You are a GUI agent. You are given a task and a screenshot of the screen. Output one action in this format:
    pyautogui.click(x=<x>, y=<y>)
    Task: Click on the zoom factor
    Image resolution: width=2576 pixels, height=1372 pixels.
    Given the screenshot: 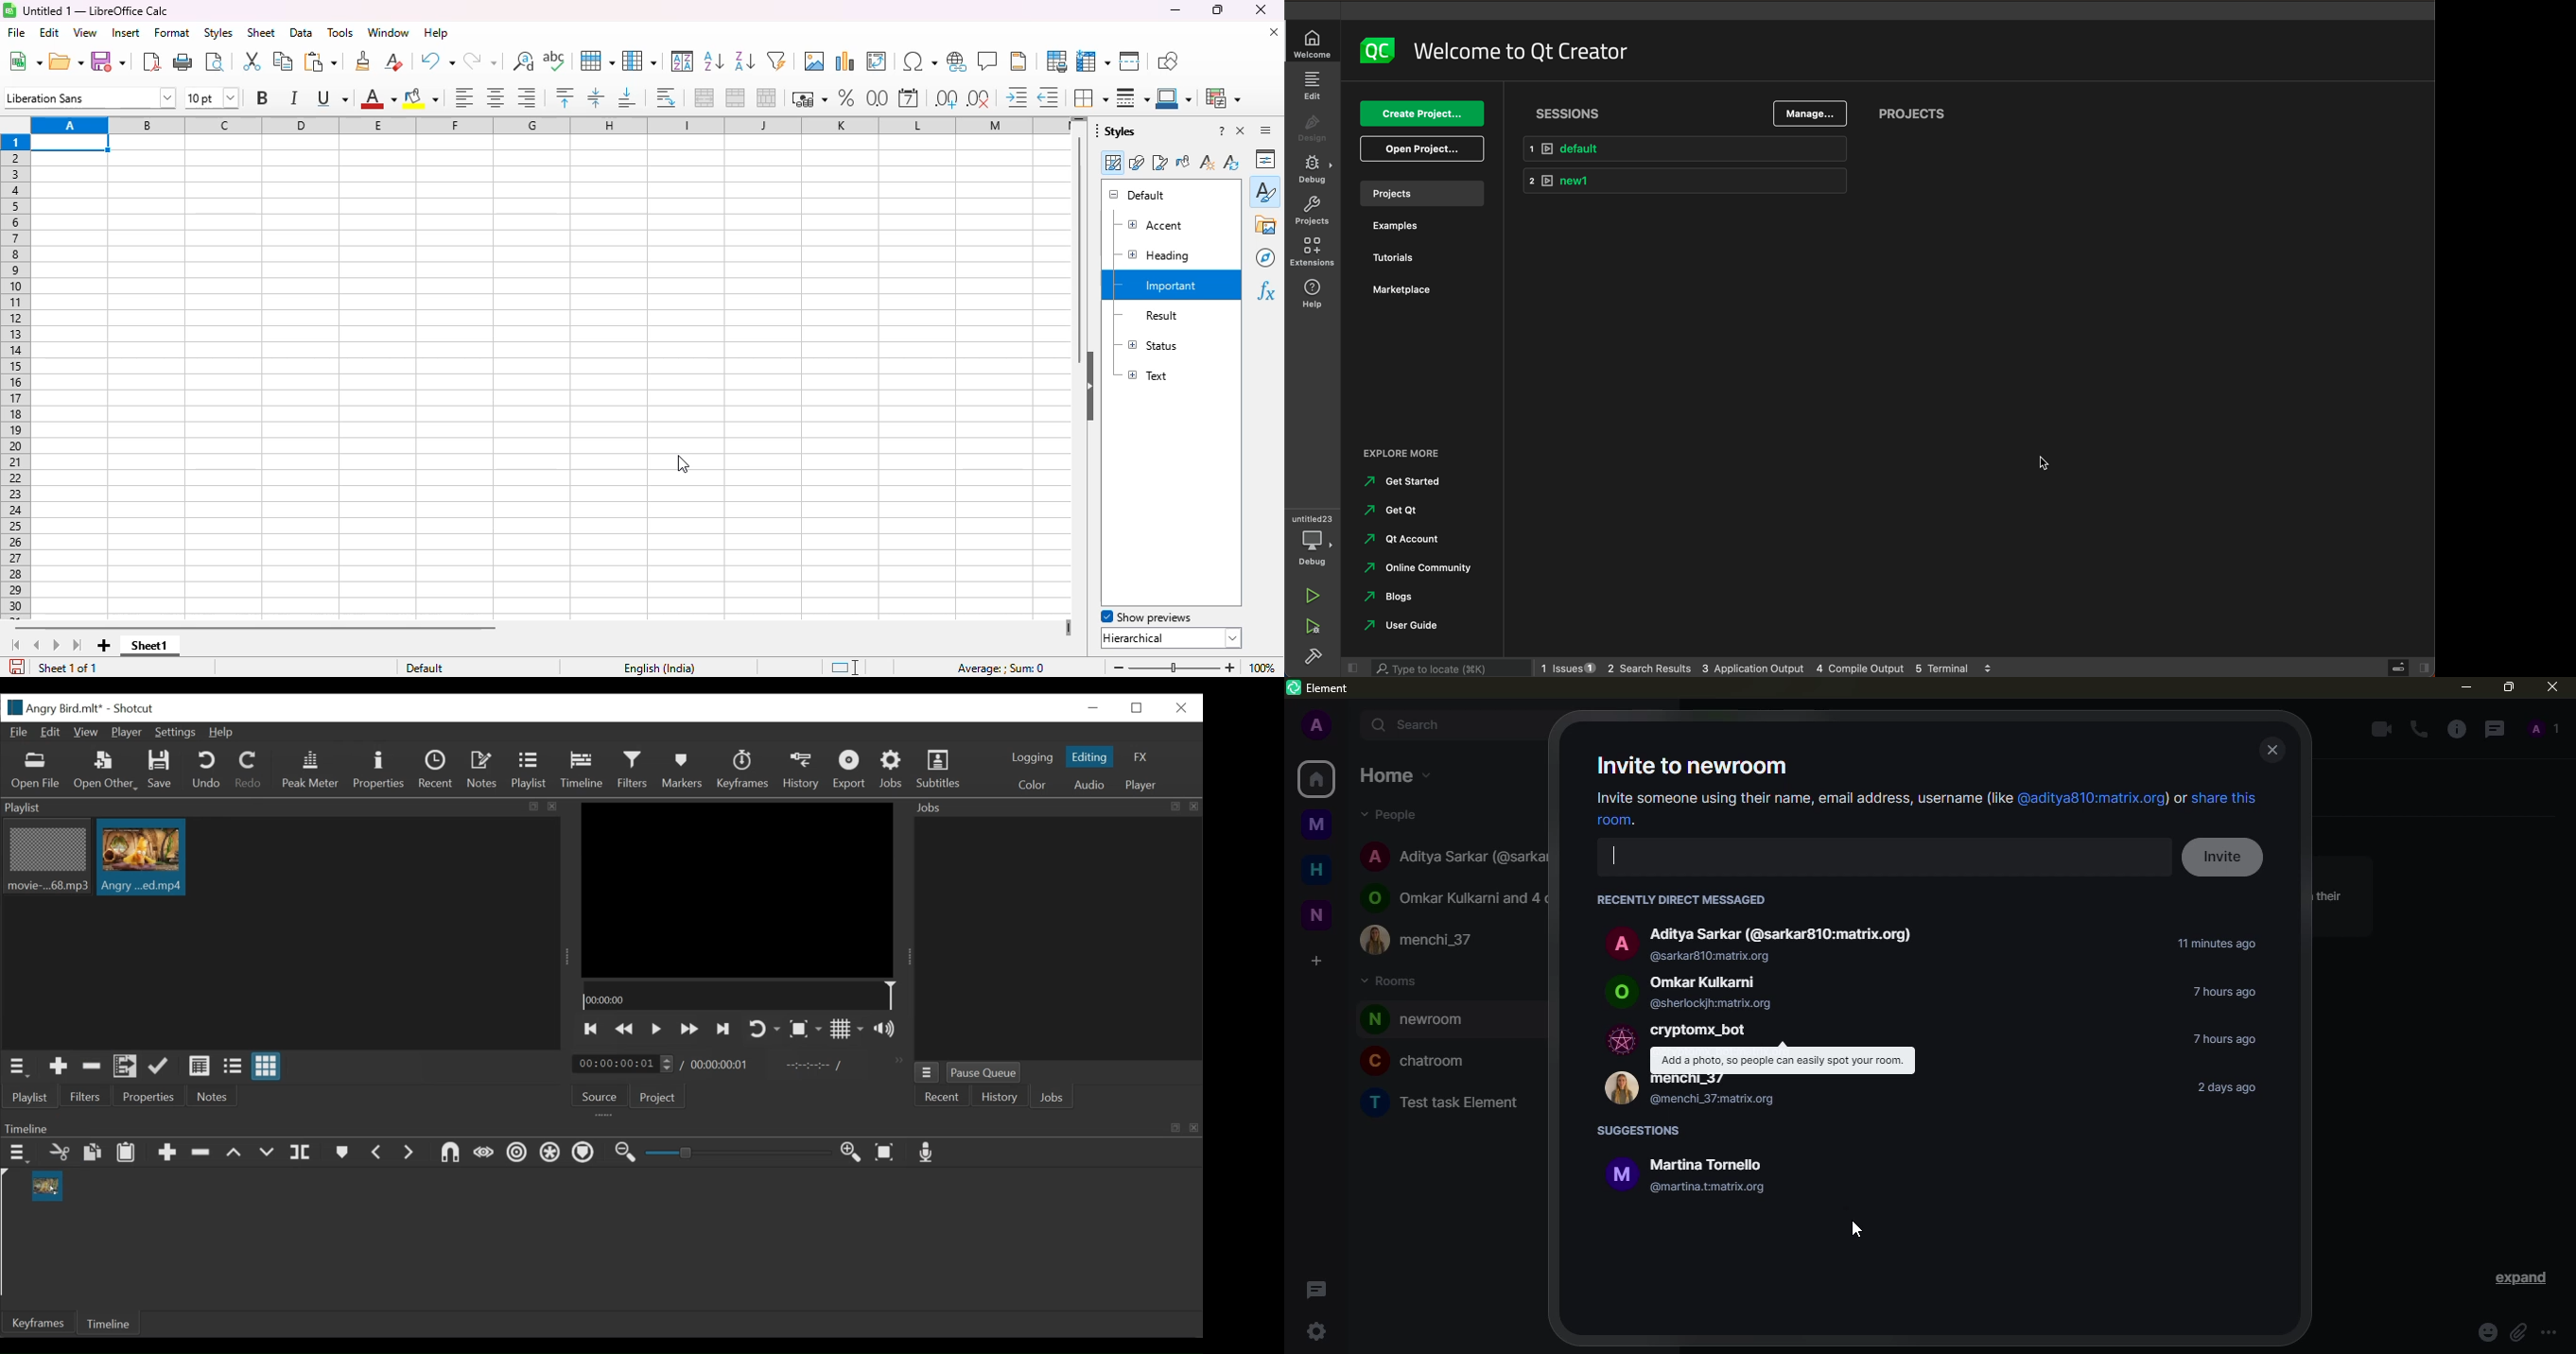 What is the action you would take?
    pyautogui.click(x=1262, y=668)
    